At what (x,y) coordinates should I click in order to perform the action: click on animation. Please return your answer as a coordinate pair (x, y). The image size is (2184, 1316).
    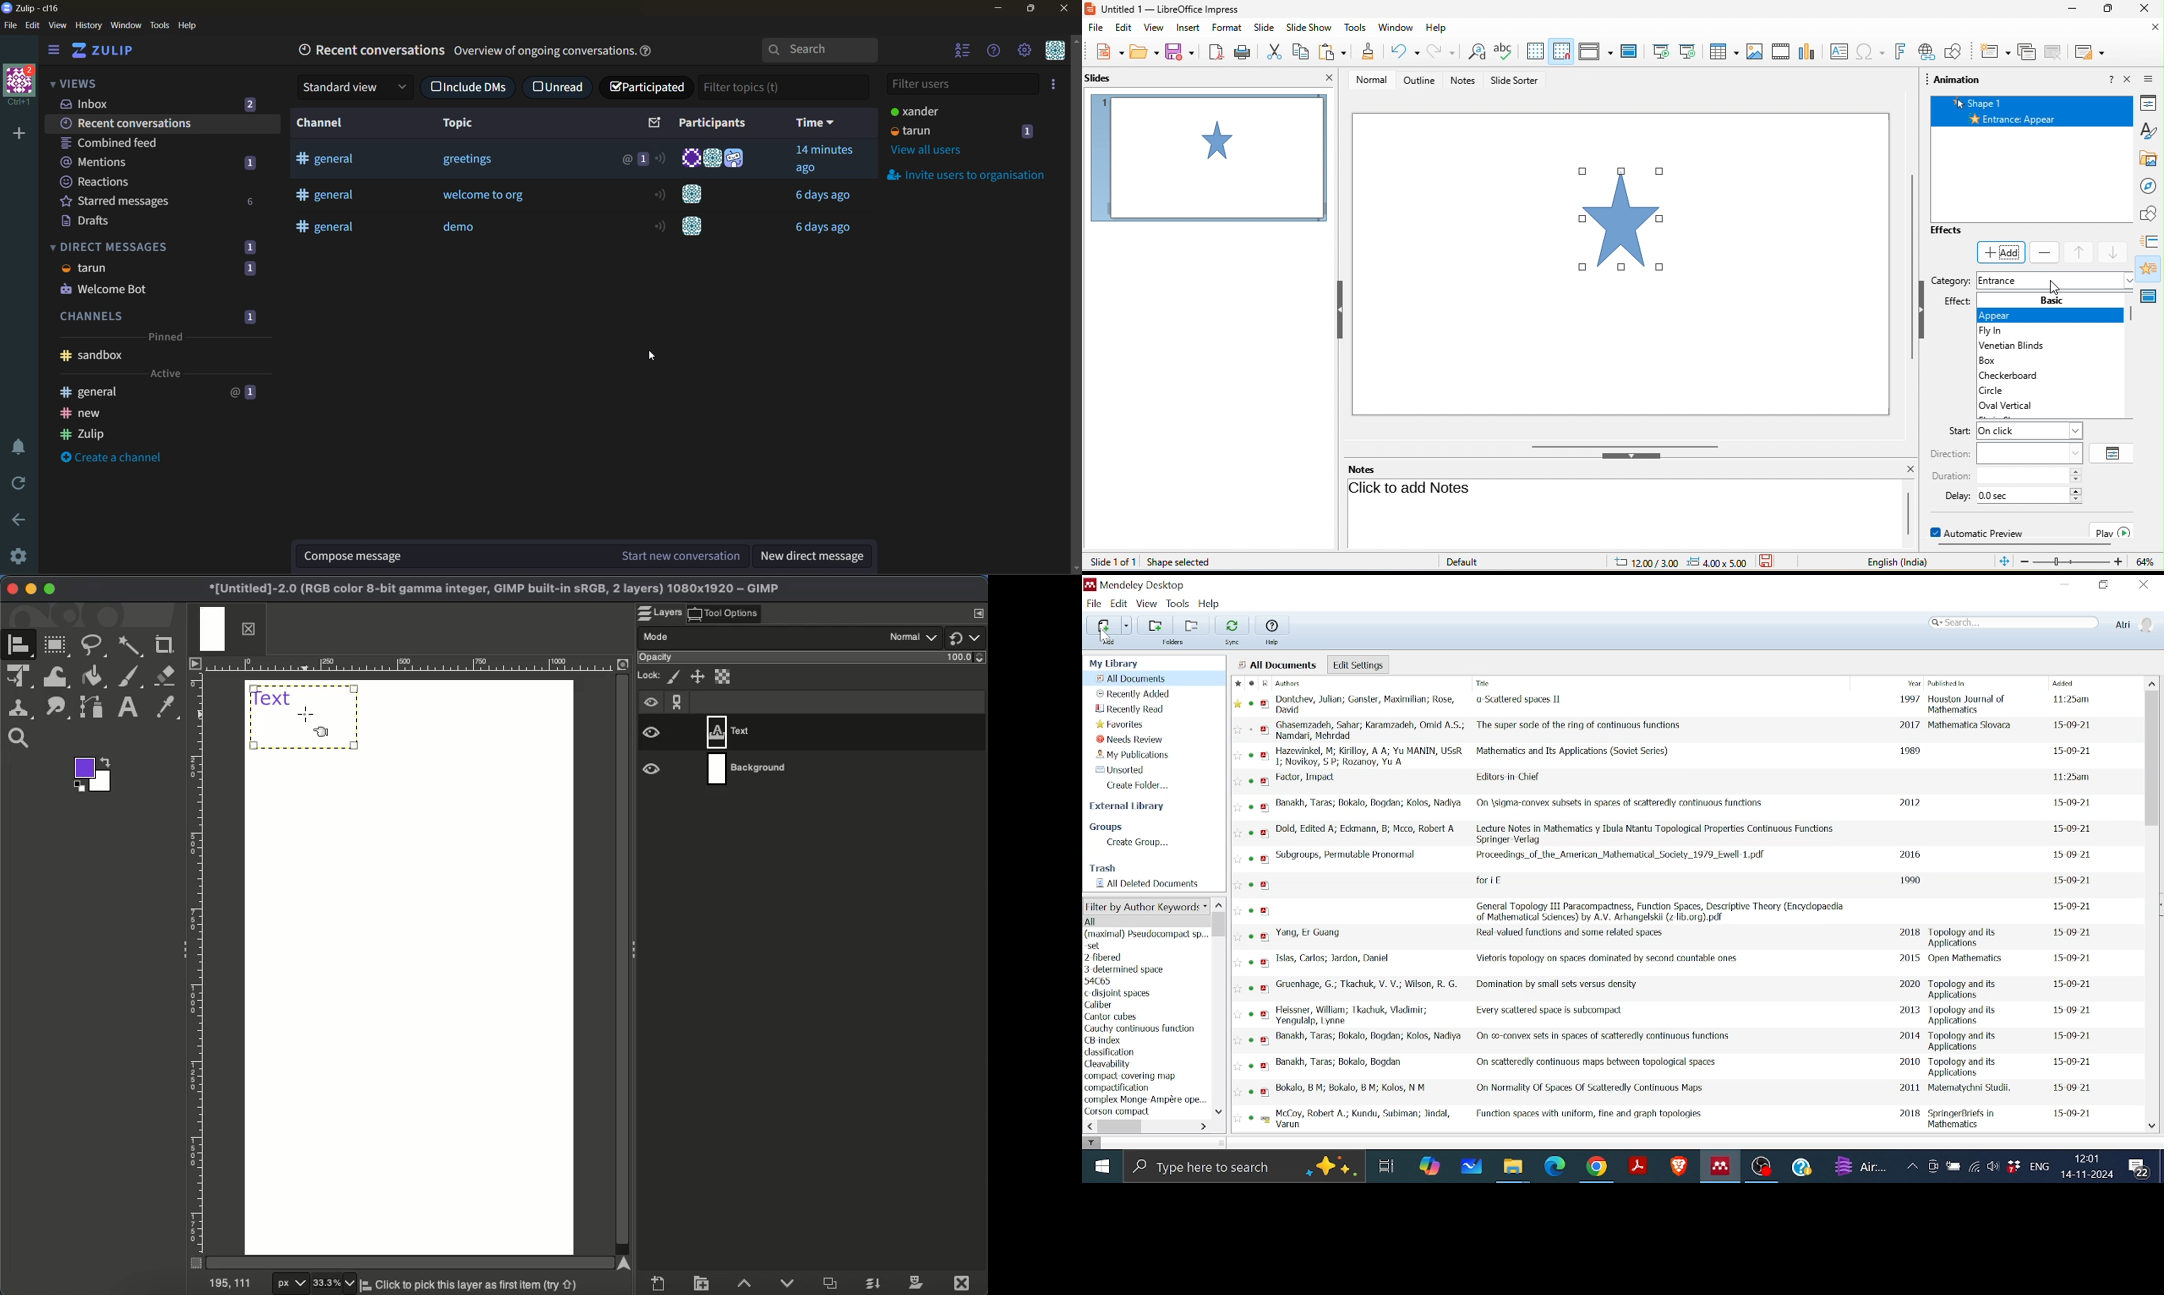
    Looking at the image, I should click on (1957, 82).